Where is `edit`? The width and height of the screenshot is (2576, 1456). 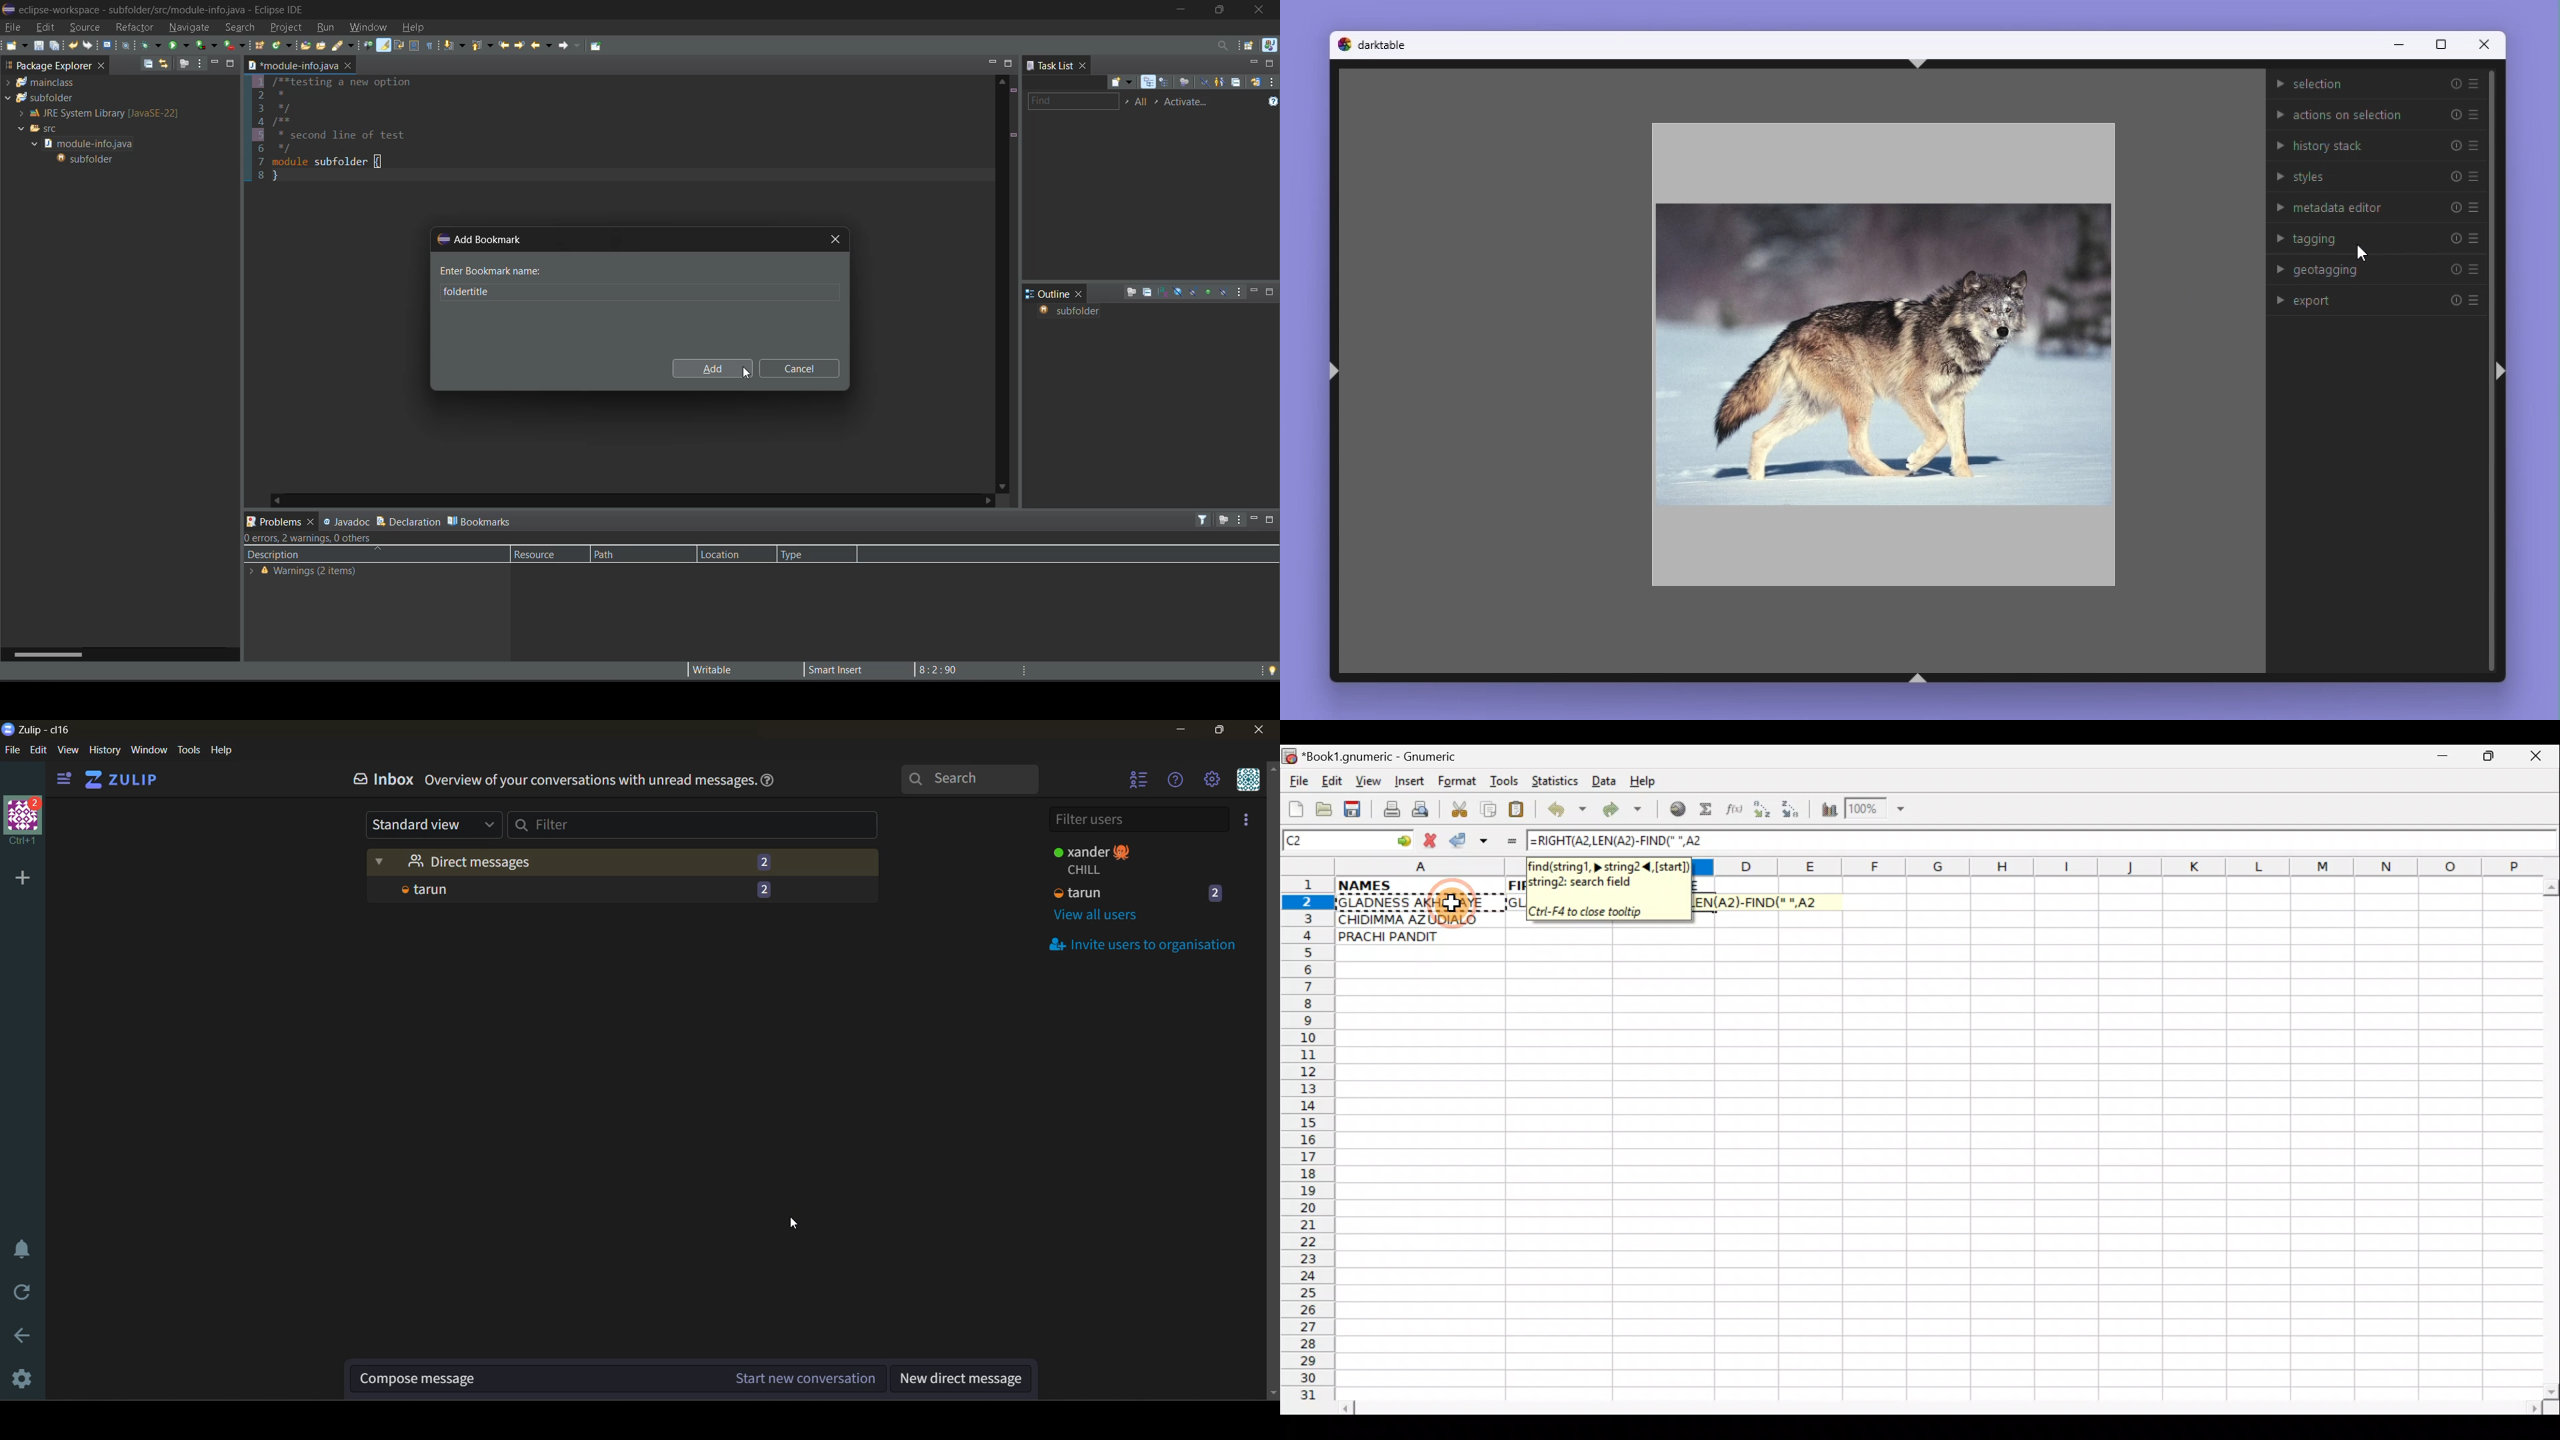 edit is located at coordinates (42, 751).